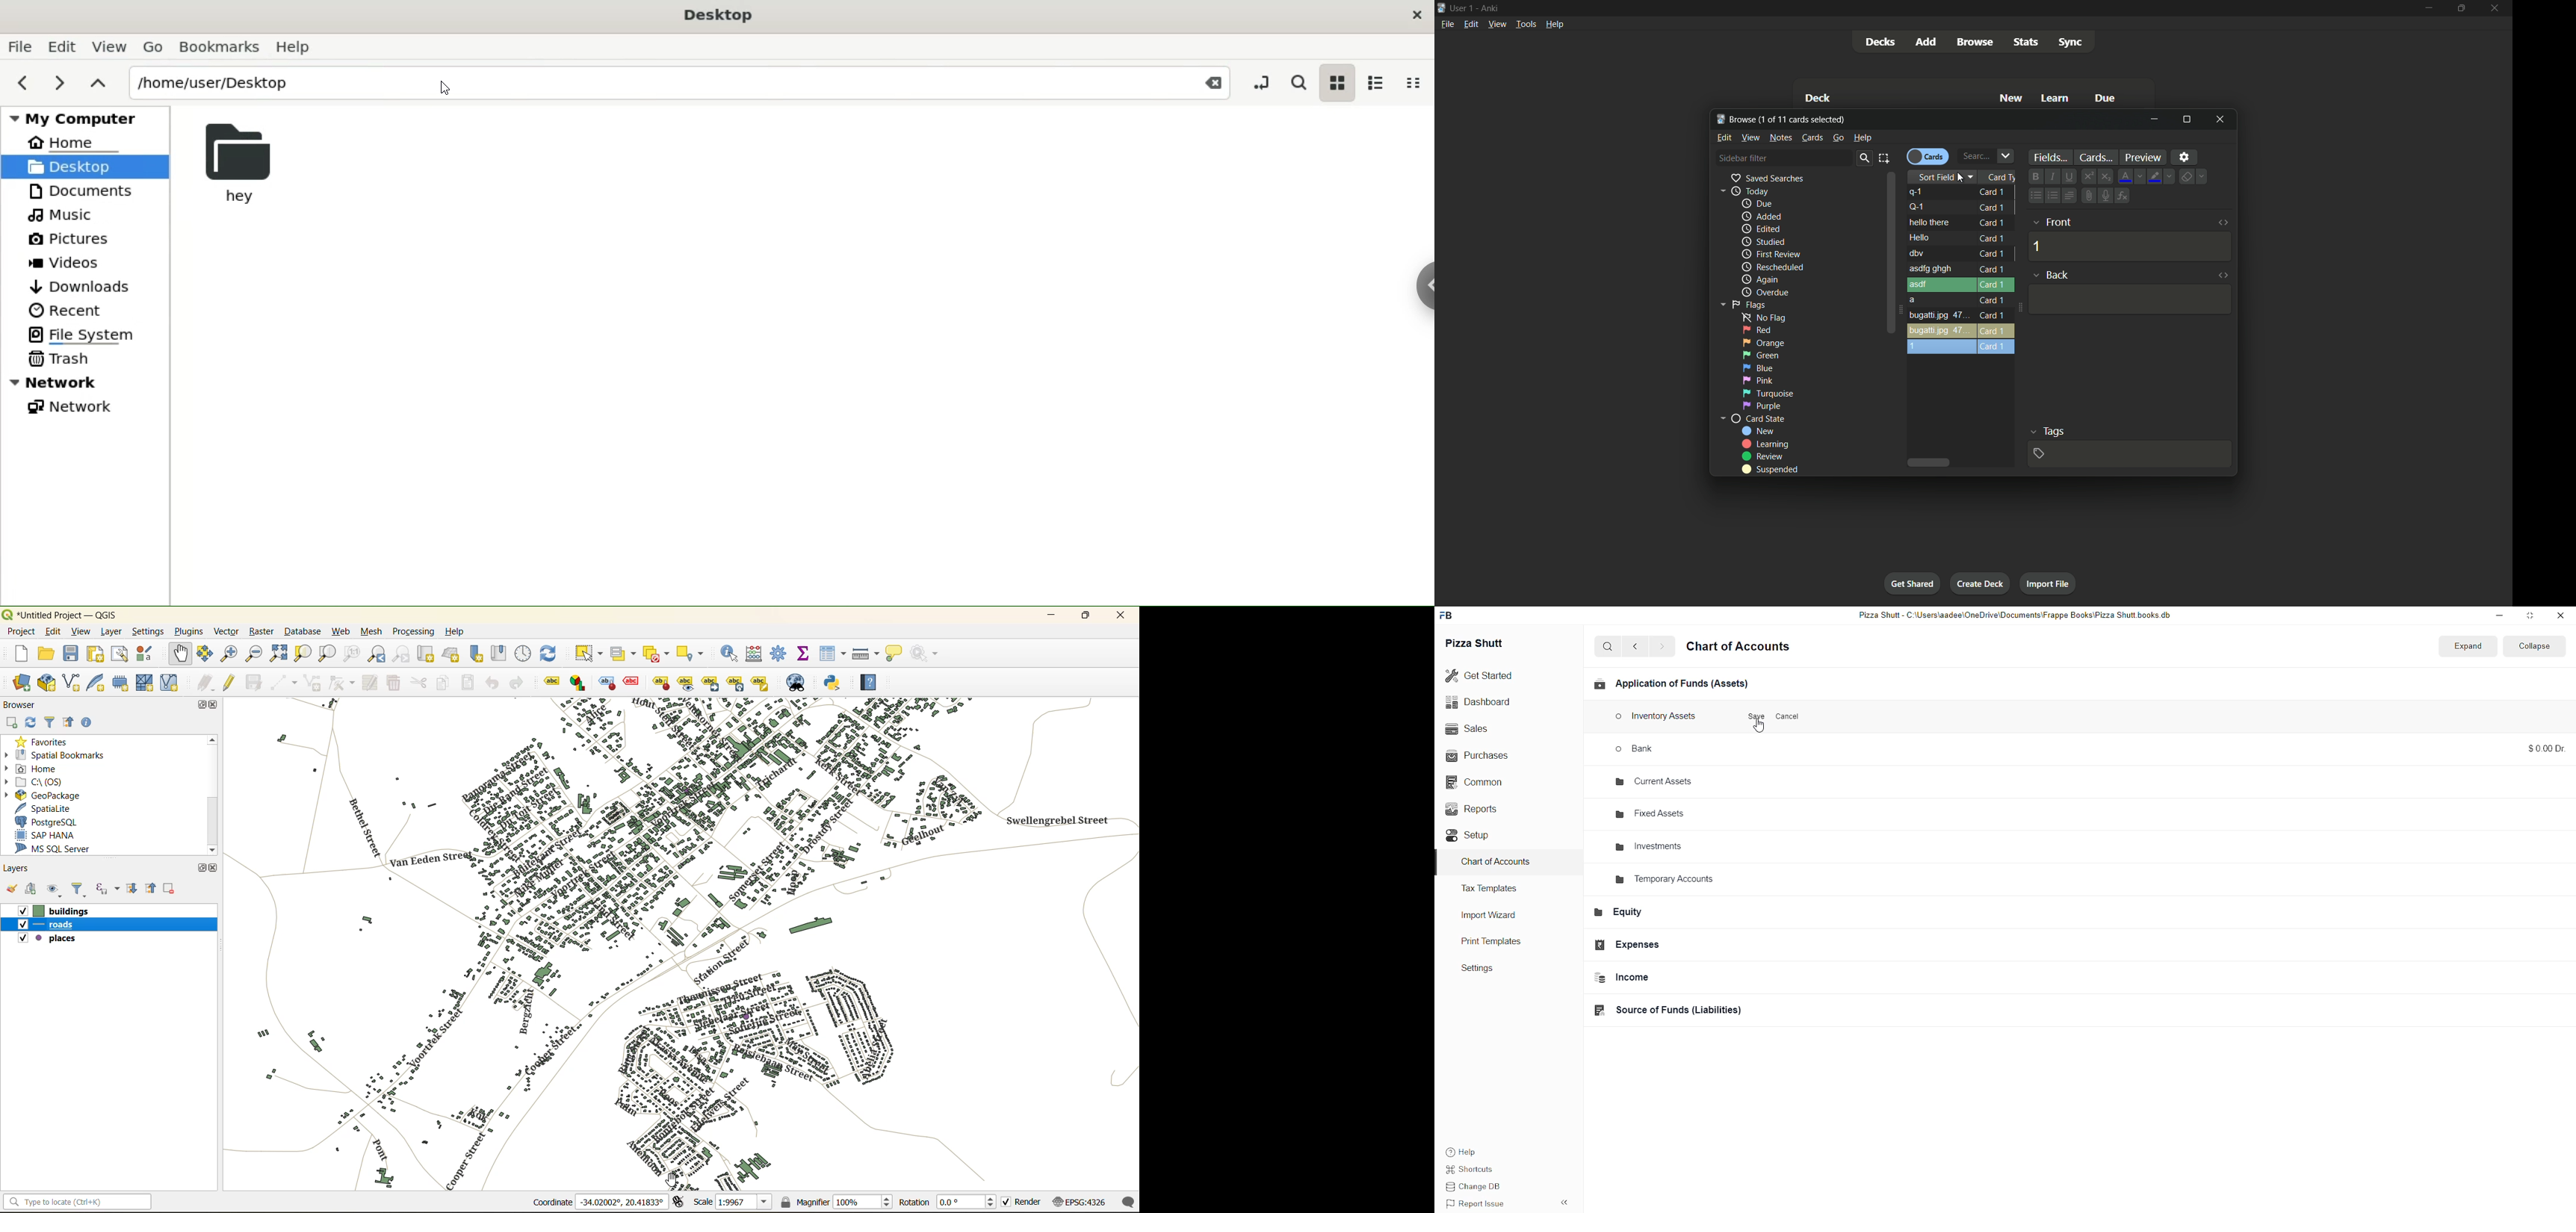  I want to click on Chart of accounts, so click(1746, 648).